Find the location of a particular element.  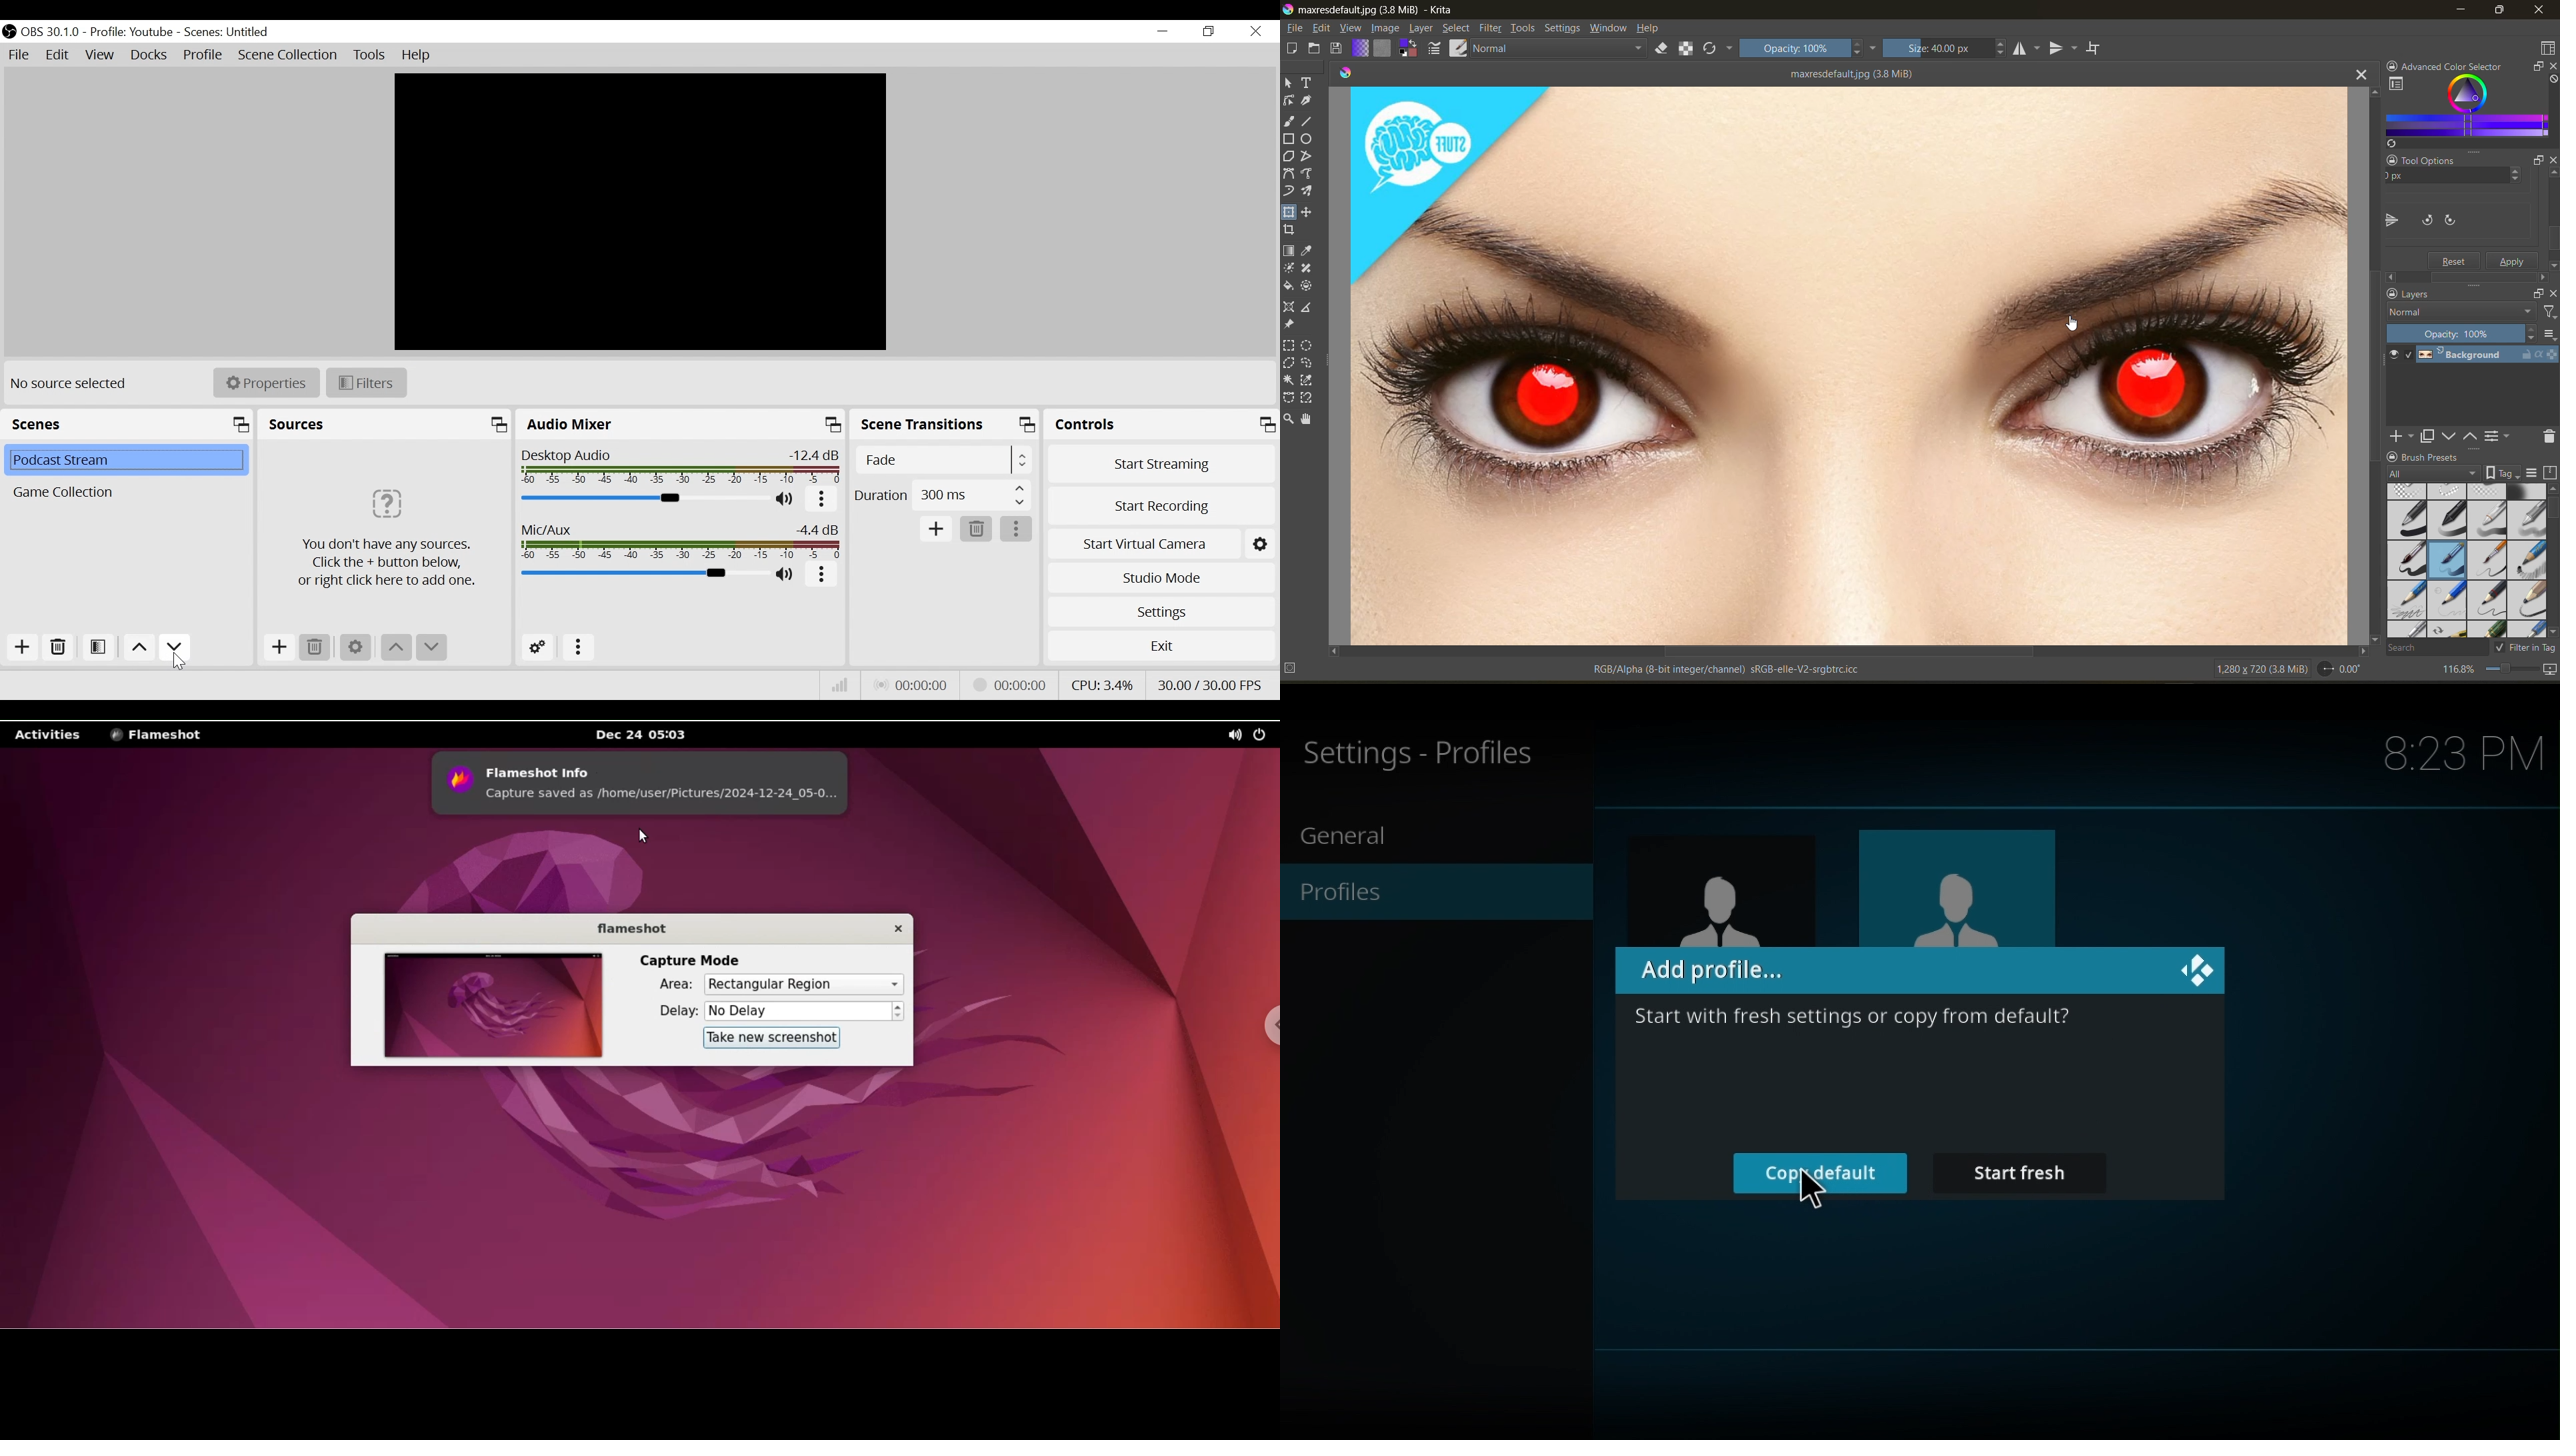

Scene Collection is located at coordinates (289, 55).